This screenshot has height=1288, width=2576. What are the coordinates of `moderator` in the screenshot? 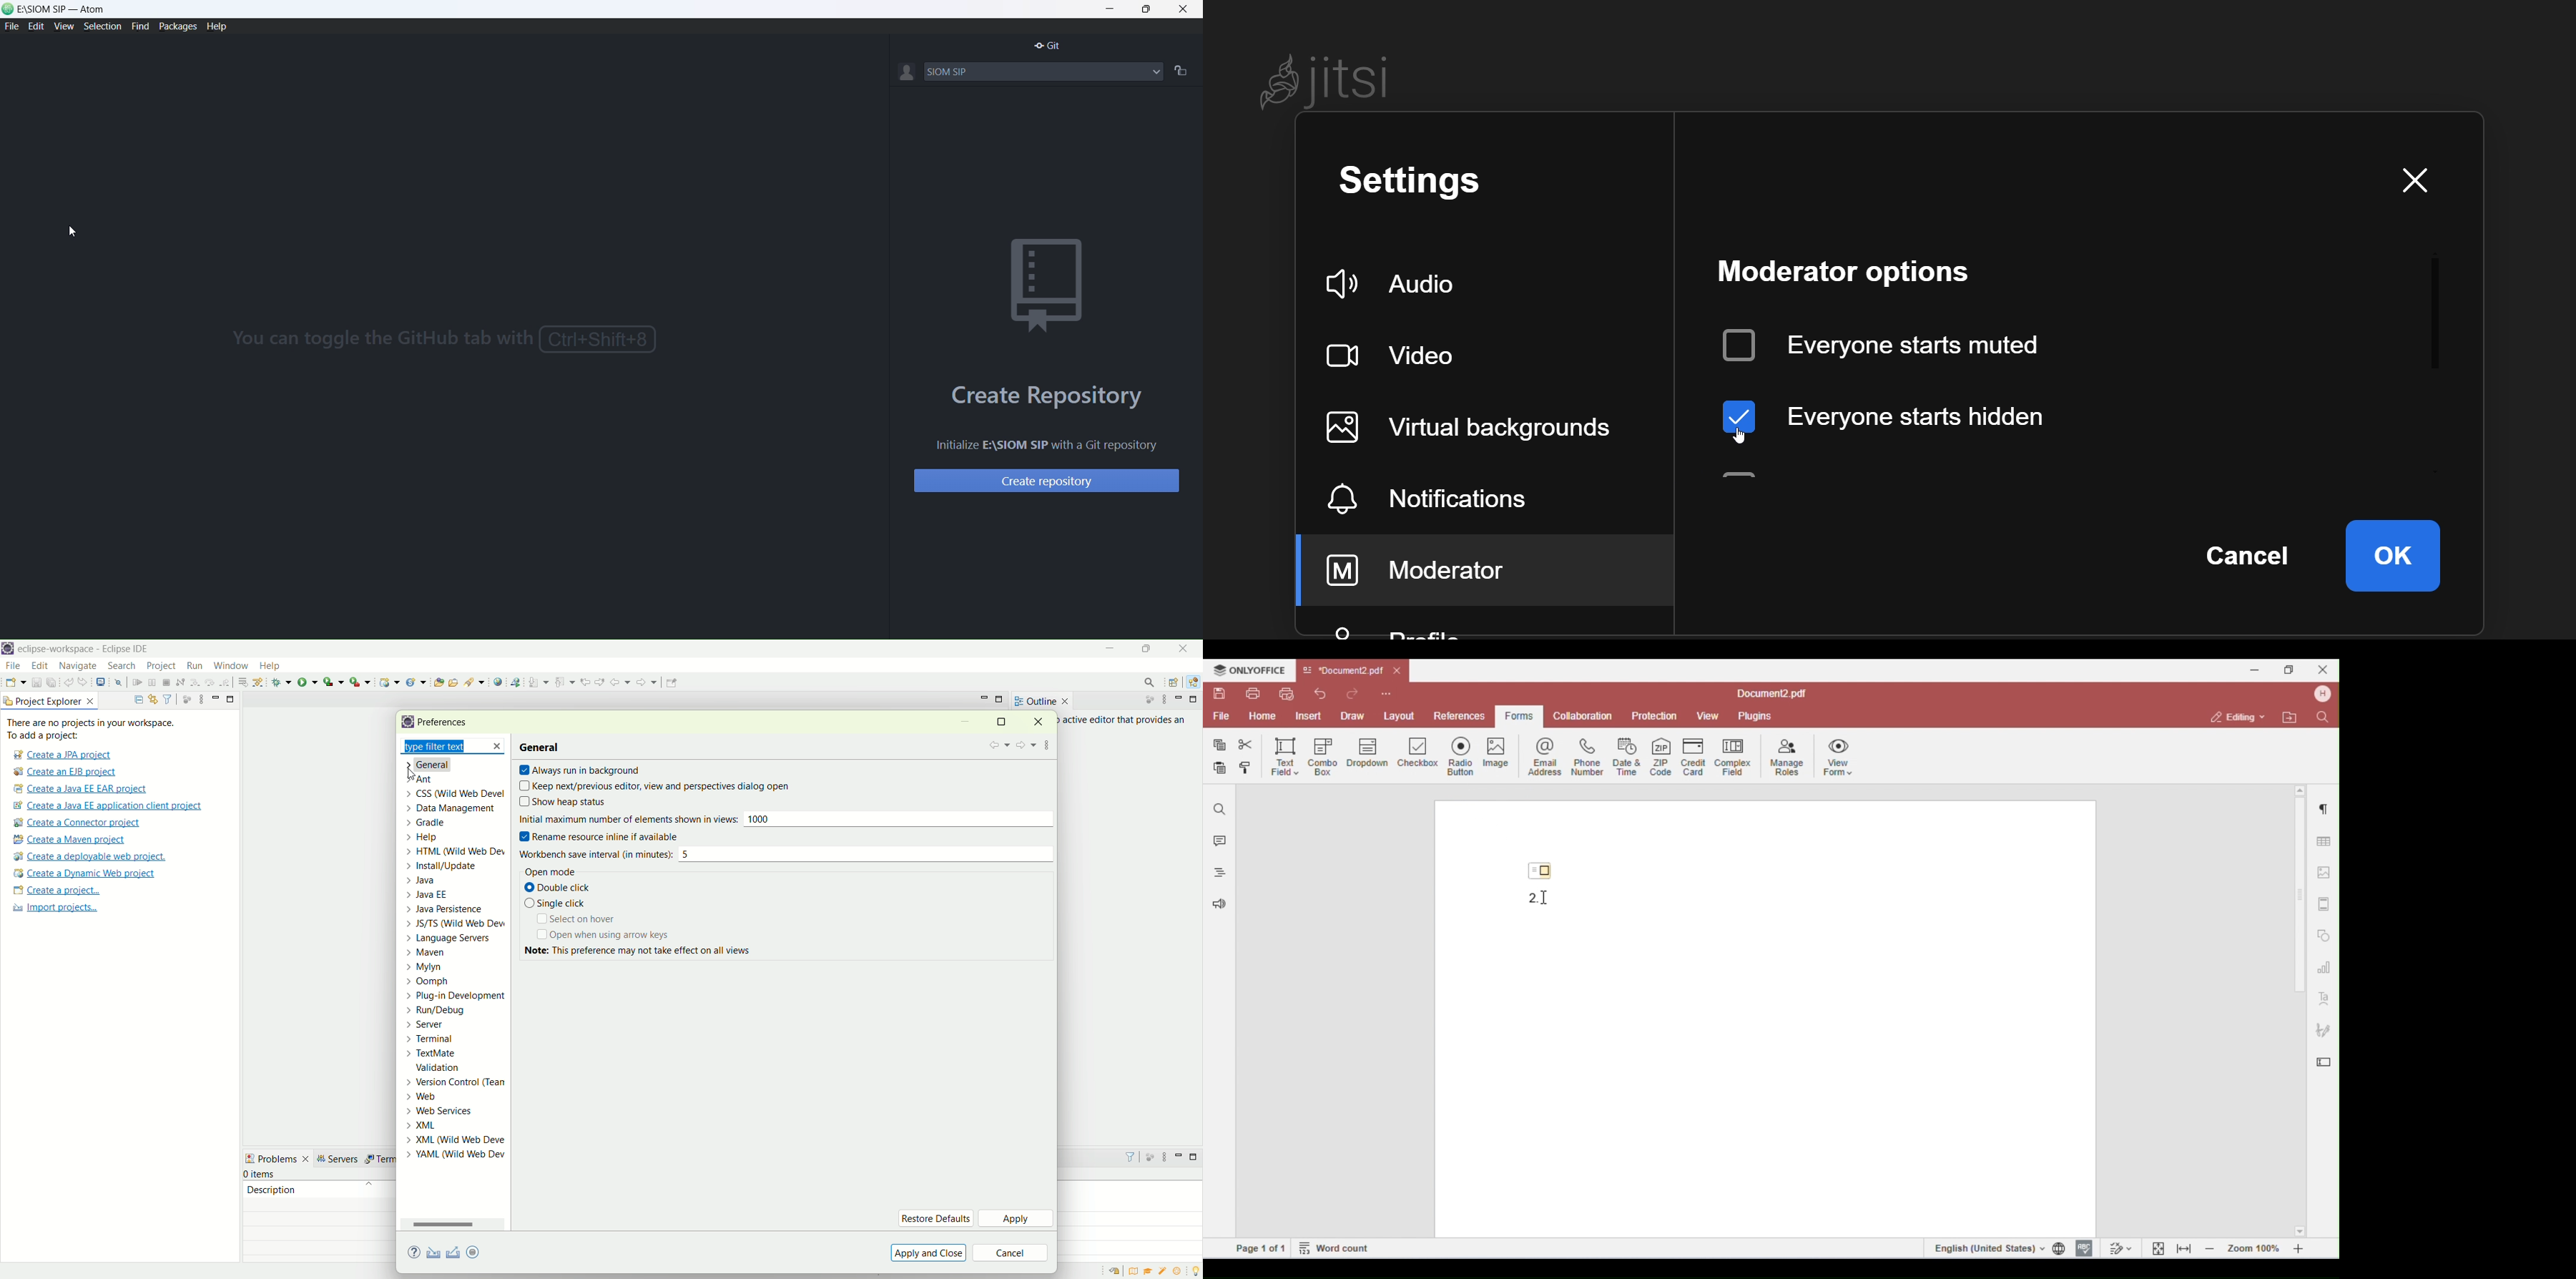 It's located at (1431, 569).